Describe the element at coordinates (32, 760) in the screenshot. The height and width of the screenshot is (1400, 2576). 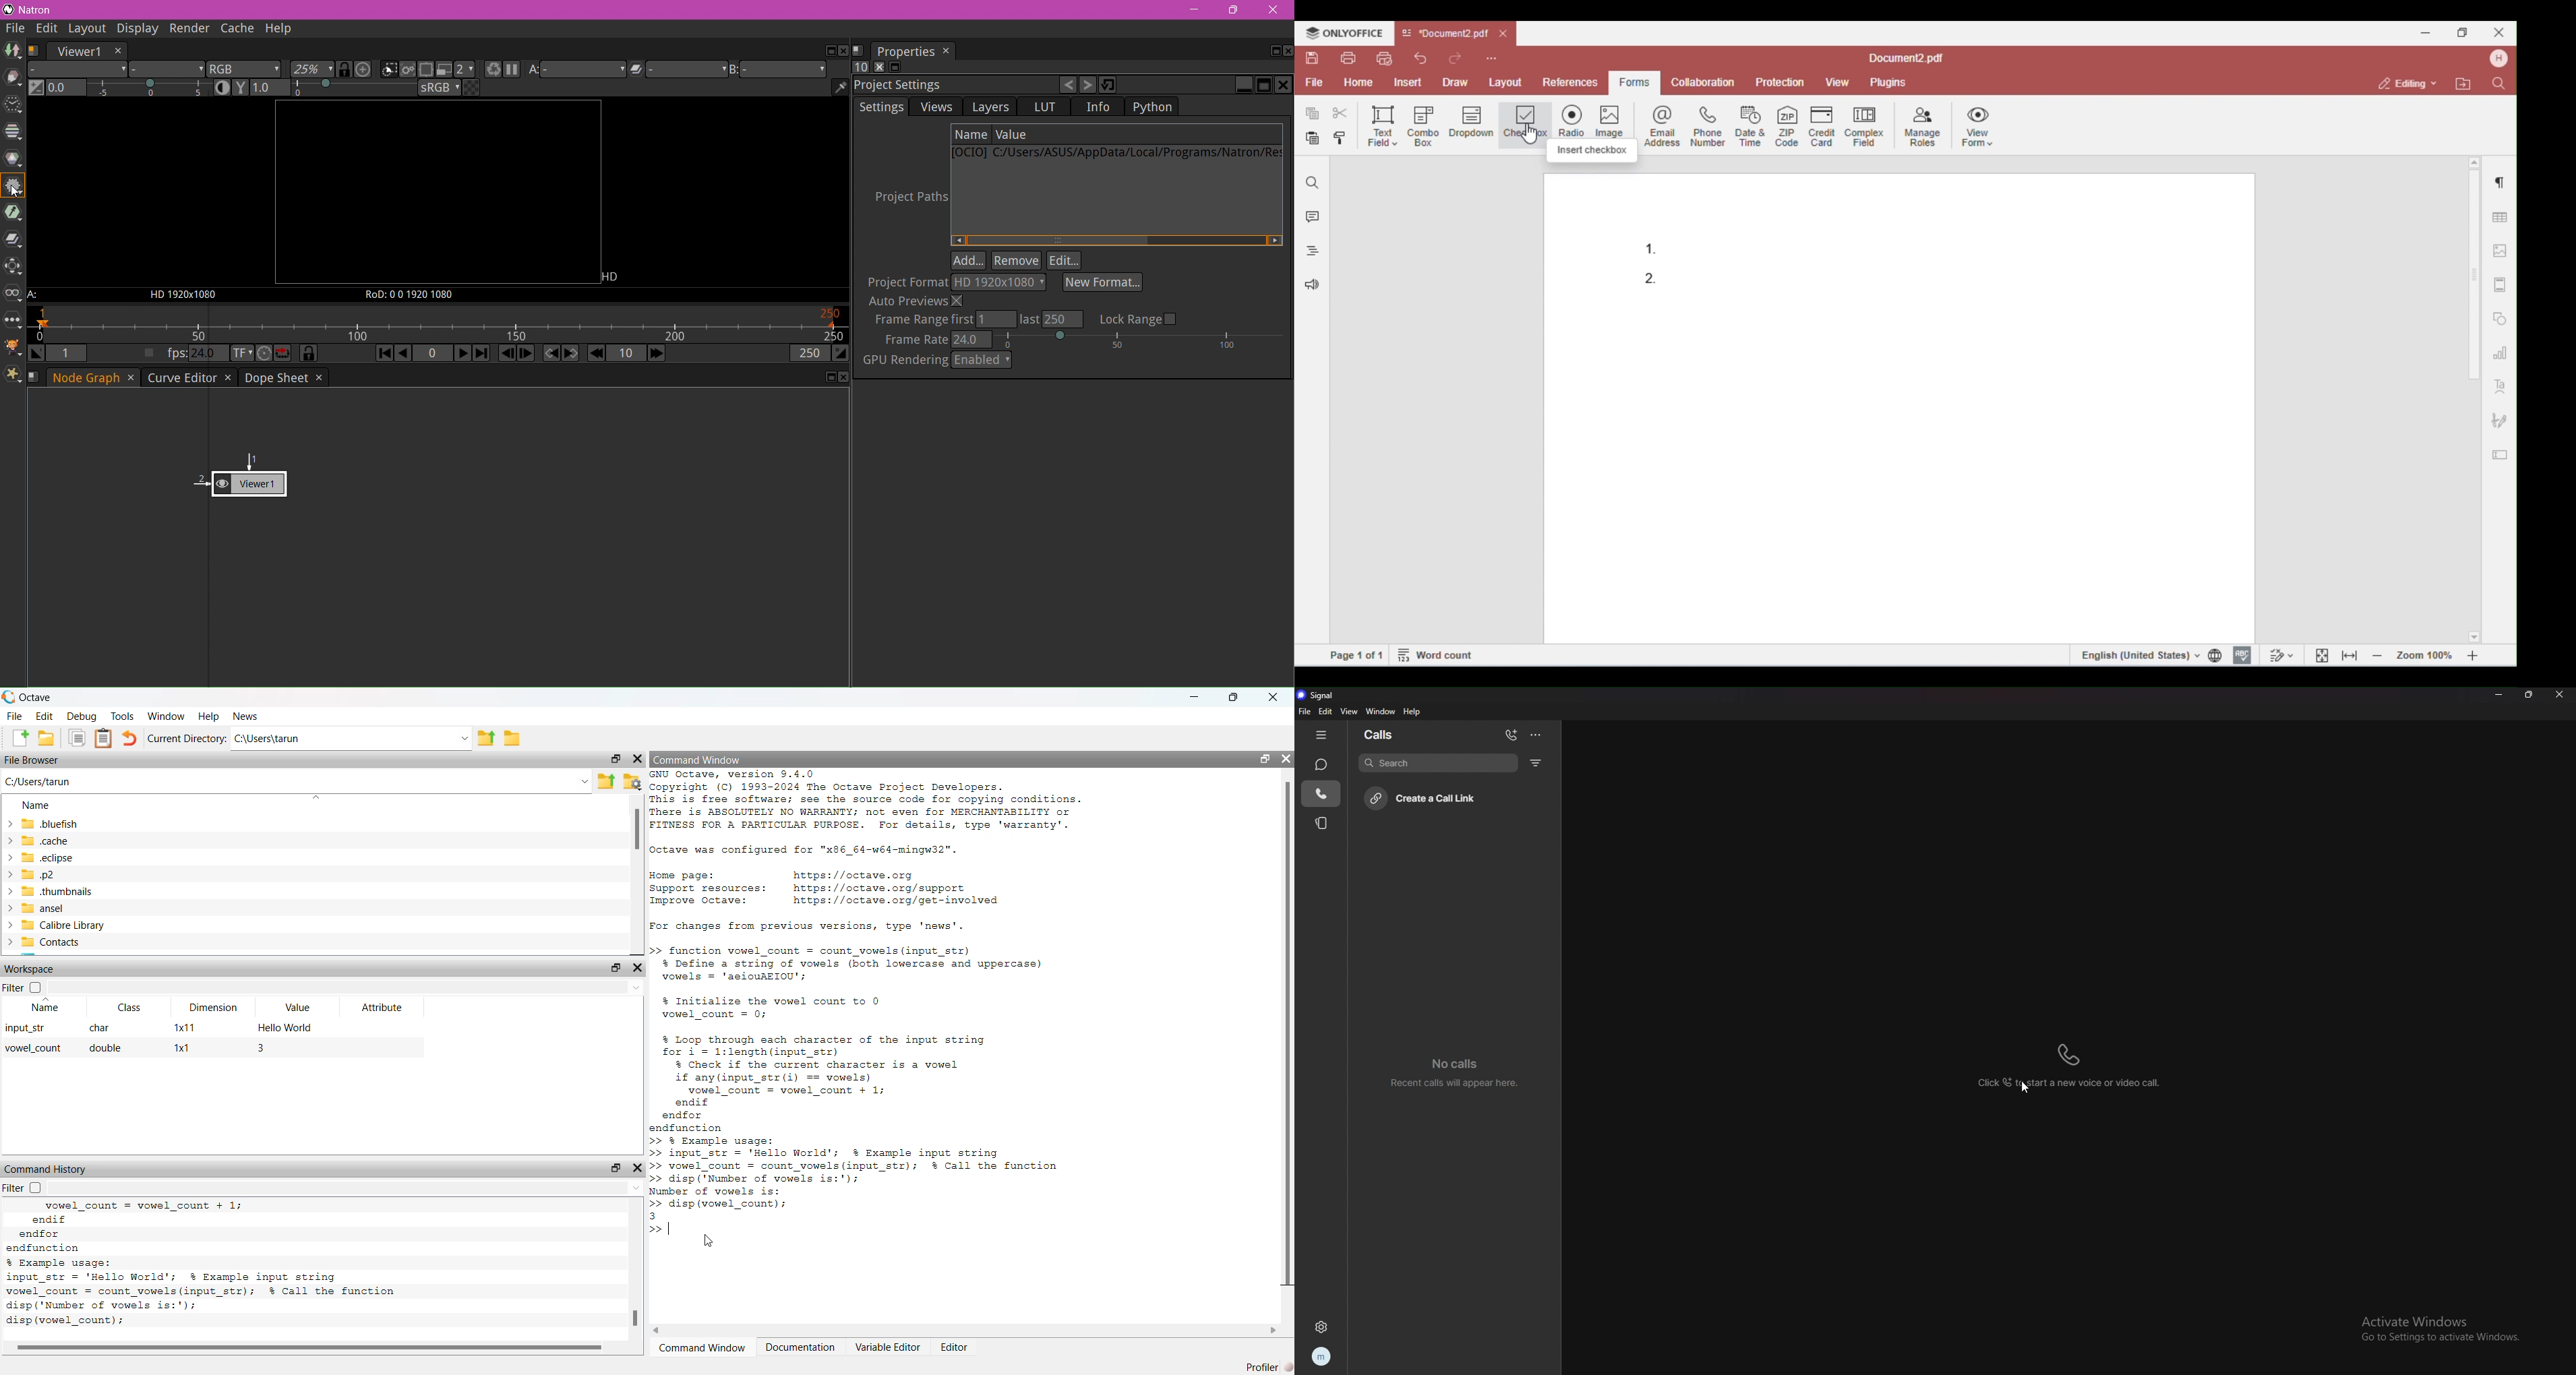
I see `File Browser` at that location.